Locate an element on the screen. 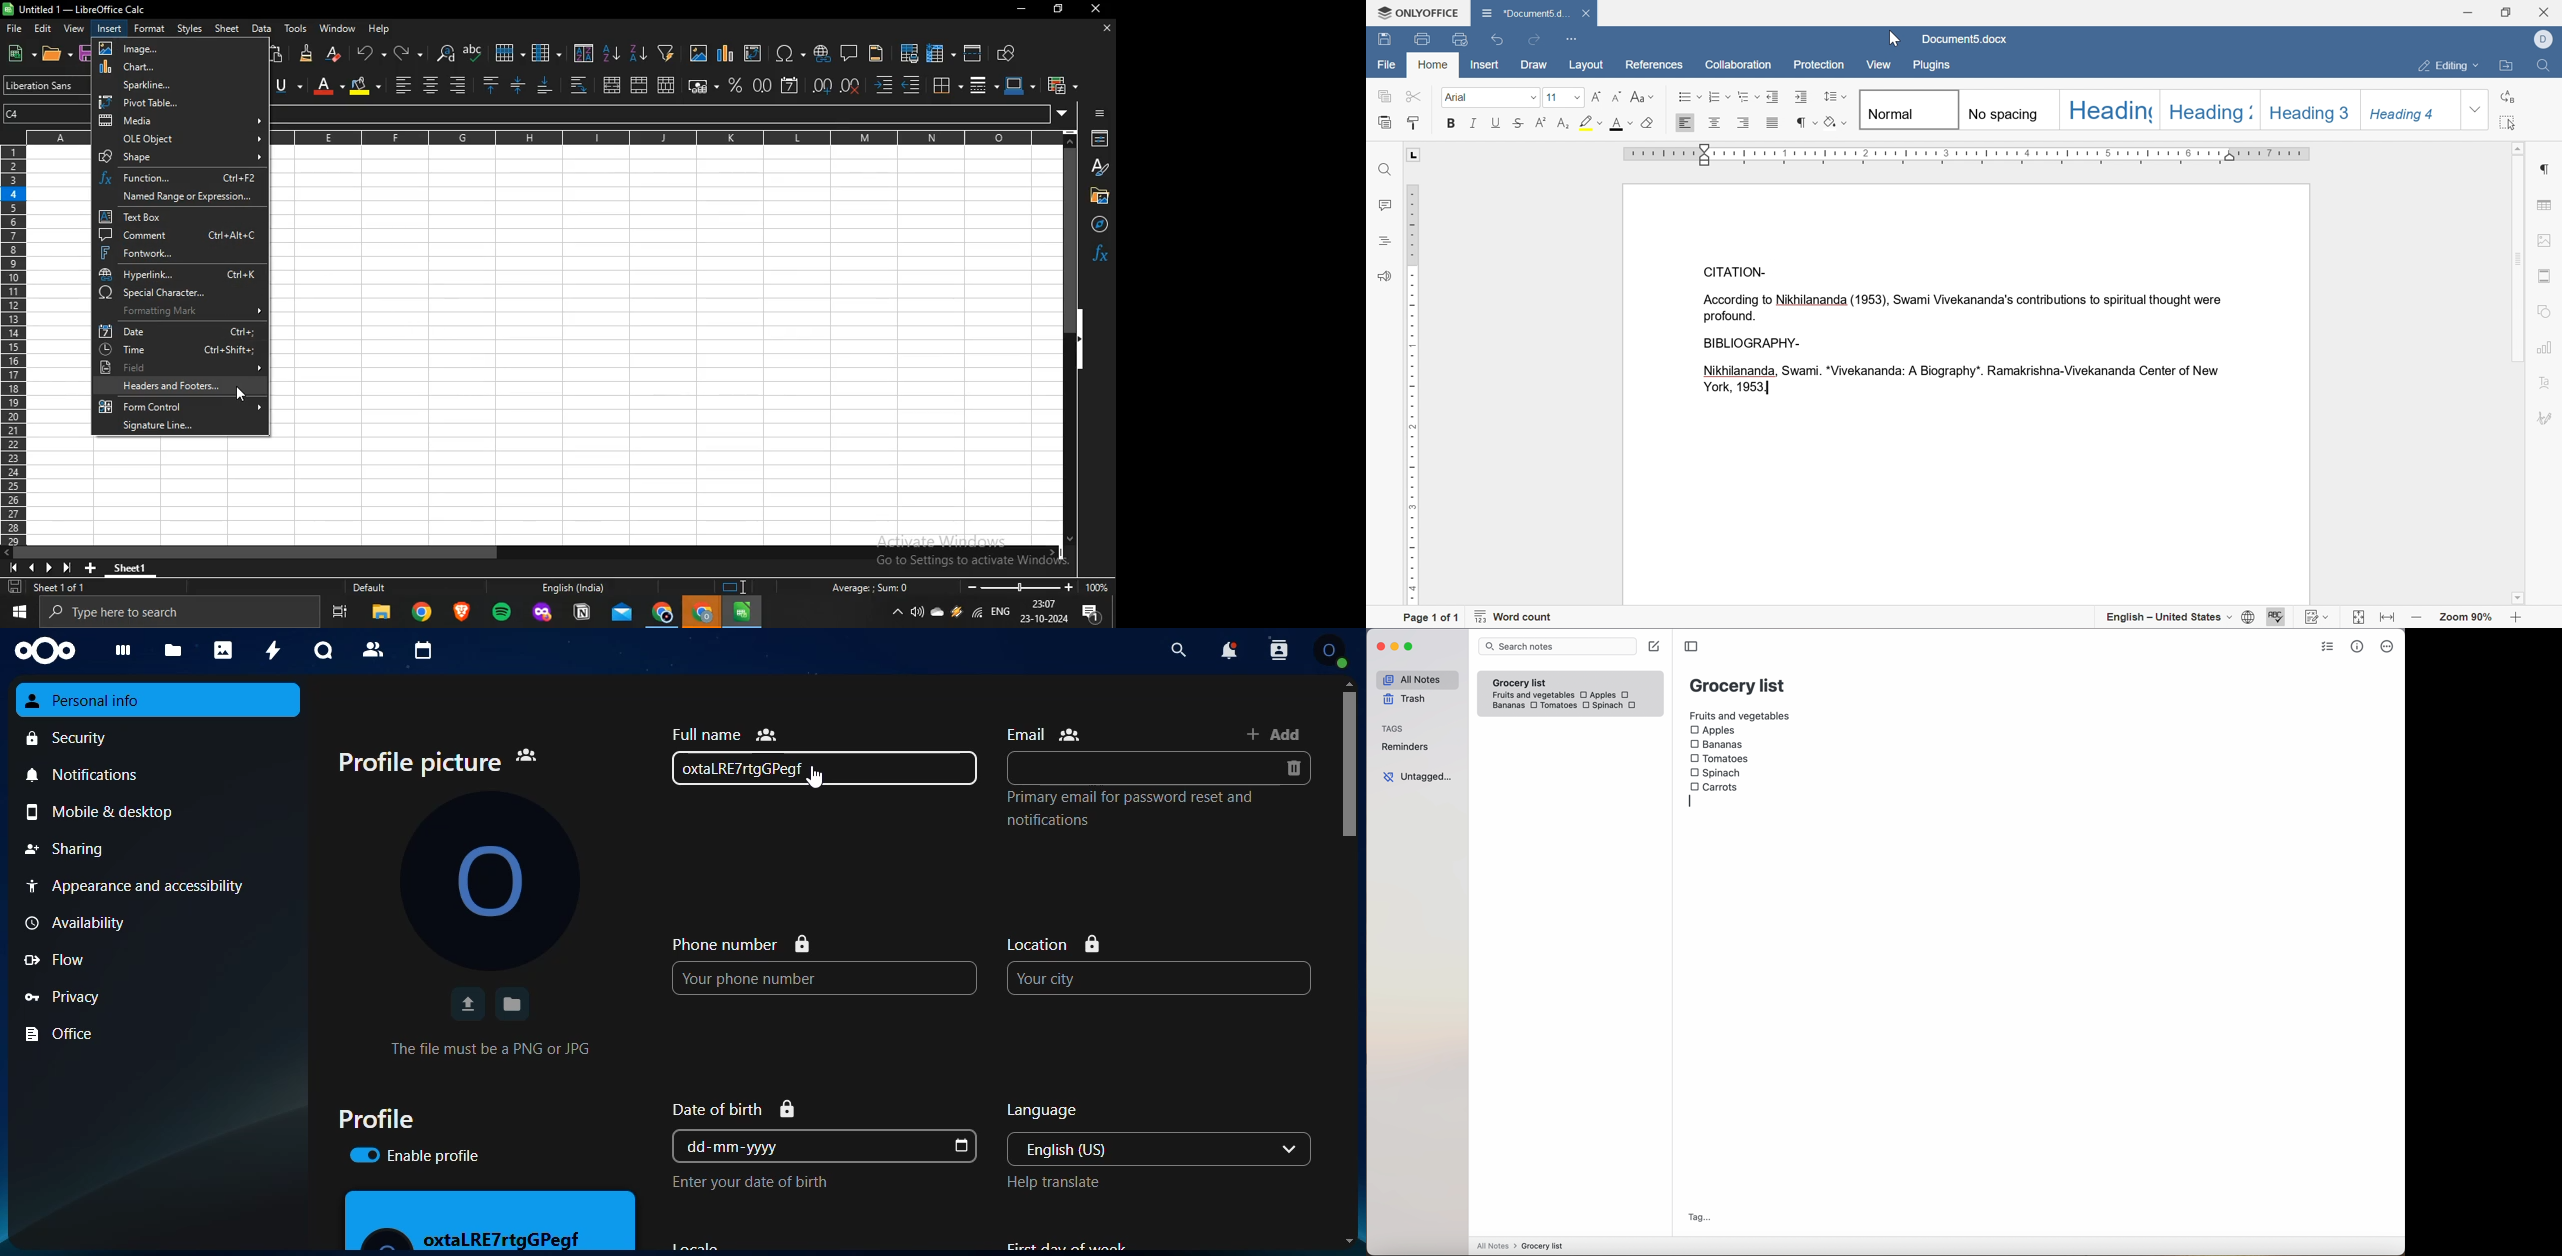 This screenshot has height=1260, width=2576. shape is located at coordinates (181, 155).